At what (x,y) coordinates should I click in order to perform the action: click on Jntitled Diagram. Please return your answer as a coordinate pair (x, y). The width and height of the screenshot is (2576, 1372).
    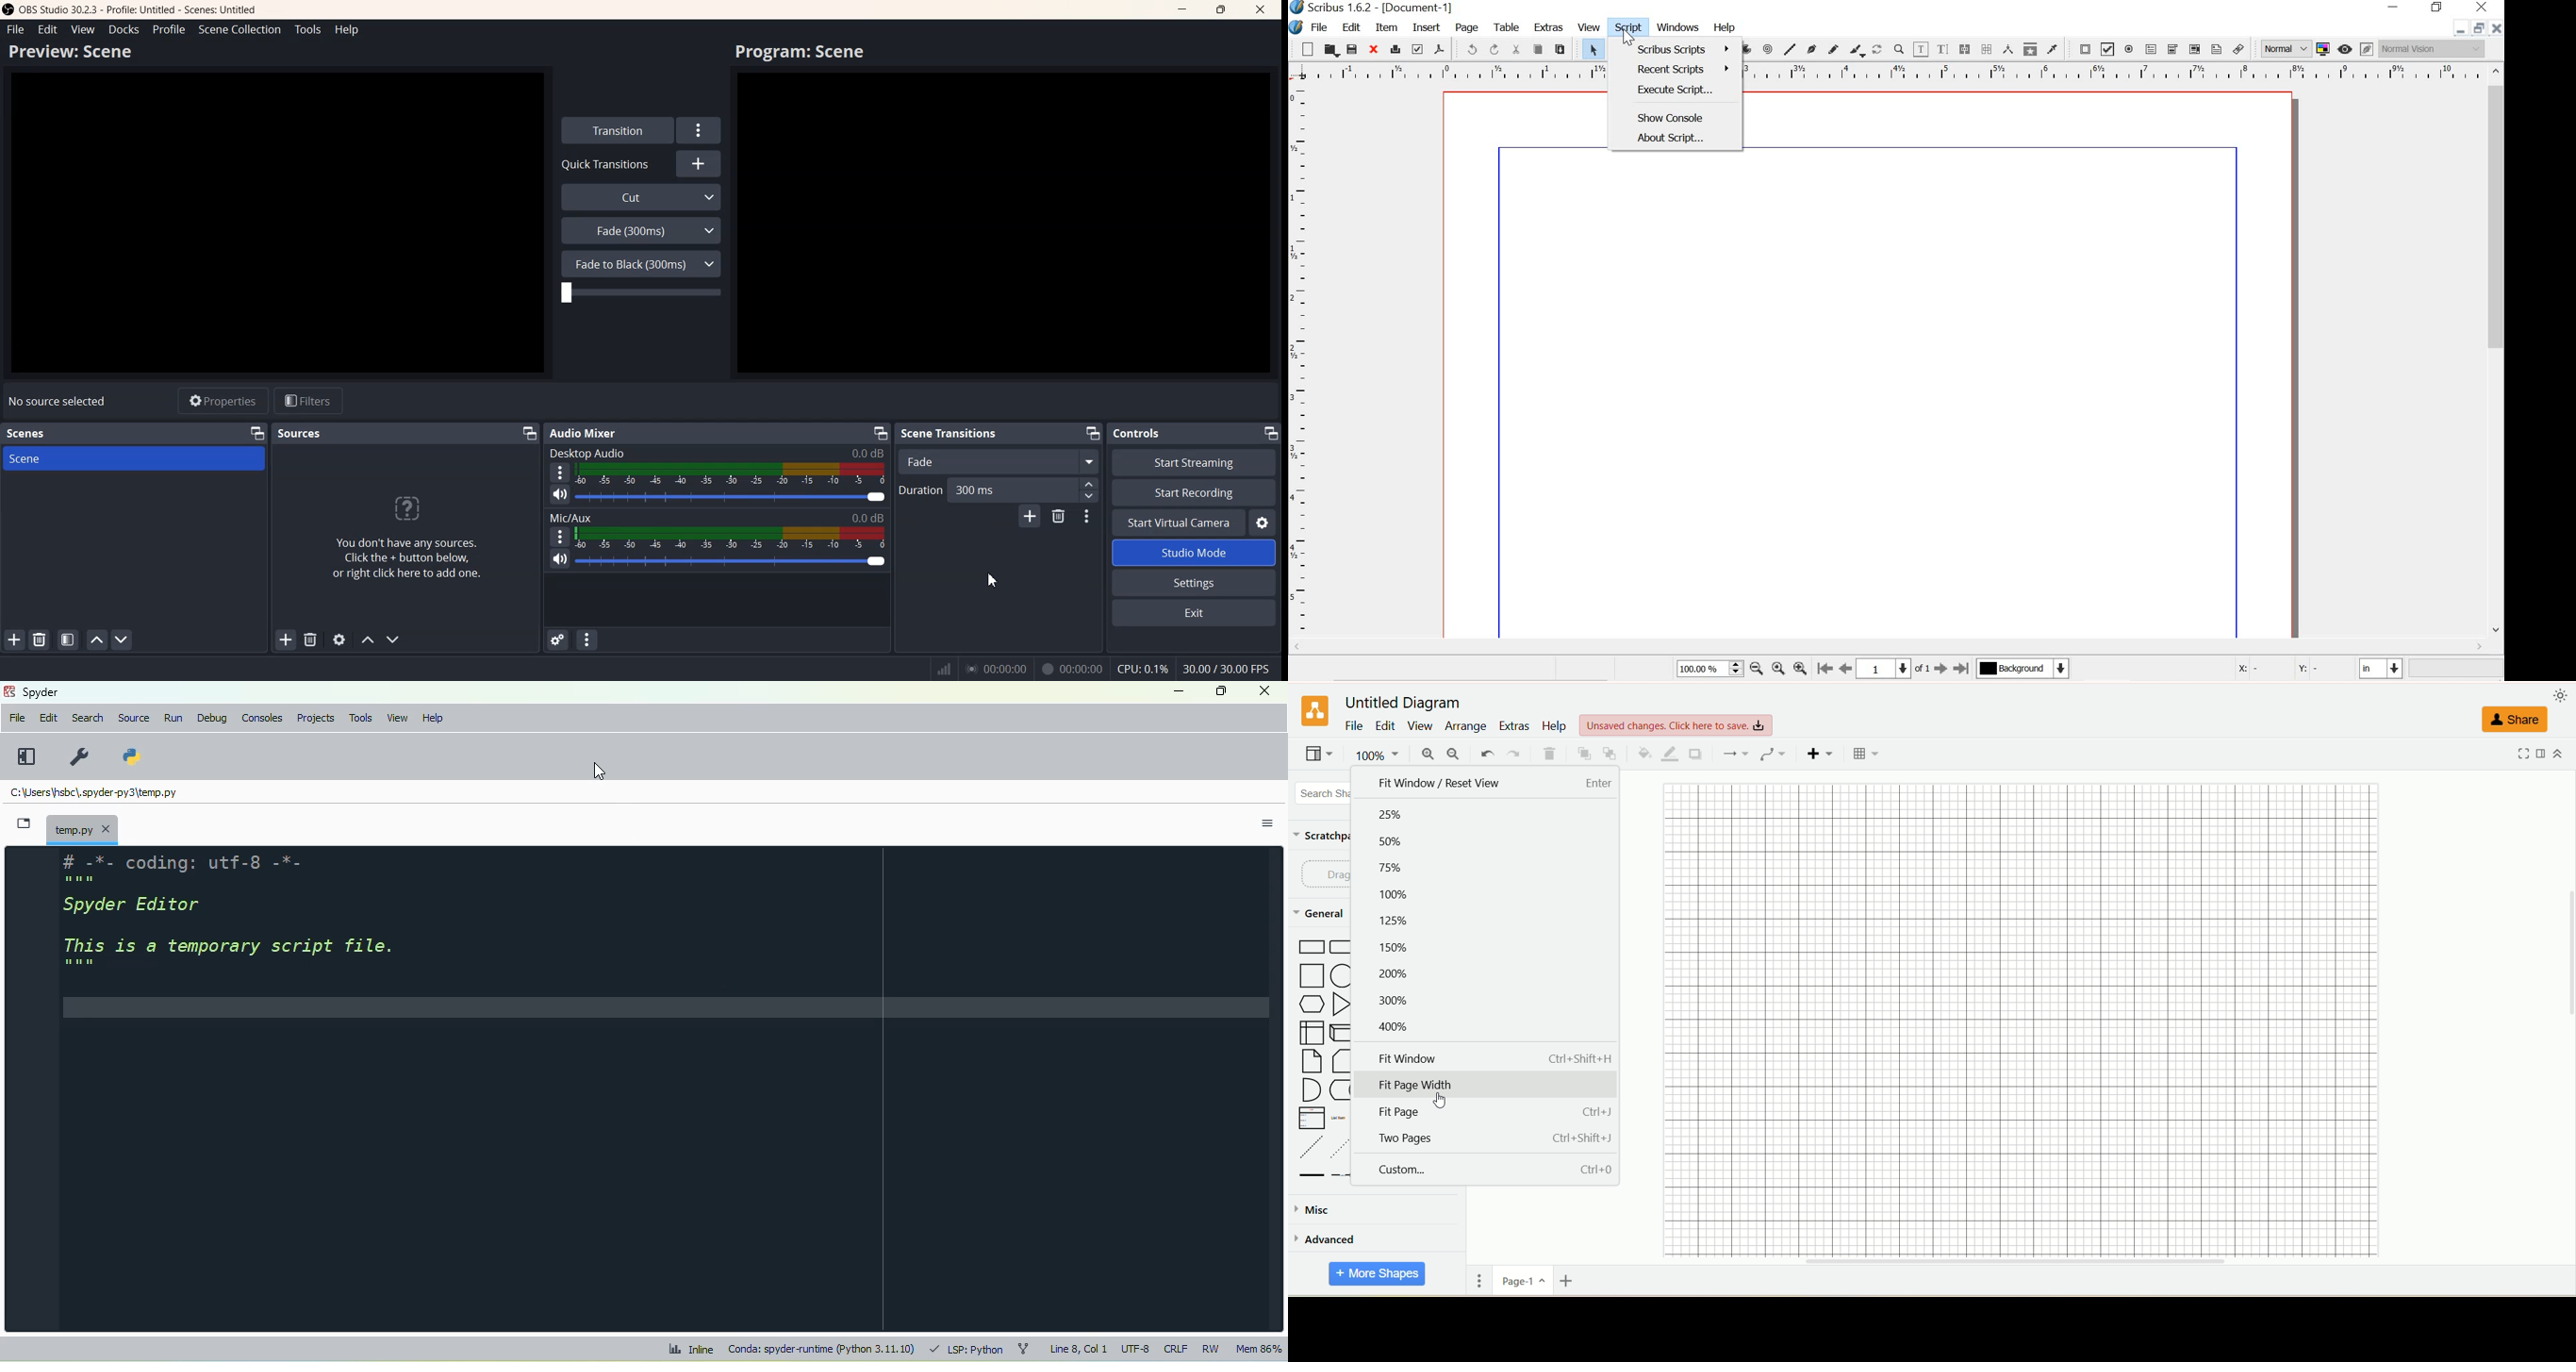
    Looking at the image, I should click on (1407, 698).